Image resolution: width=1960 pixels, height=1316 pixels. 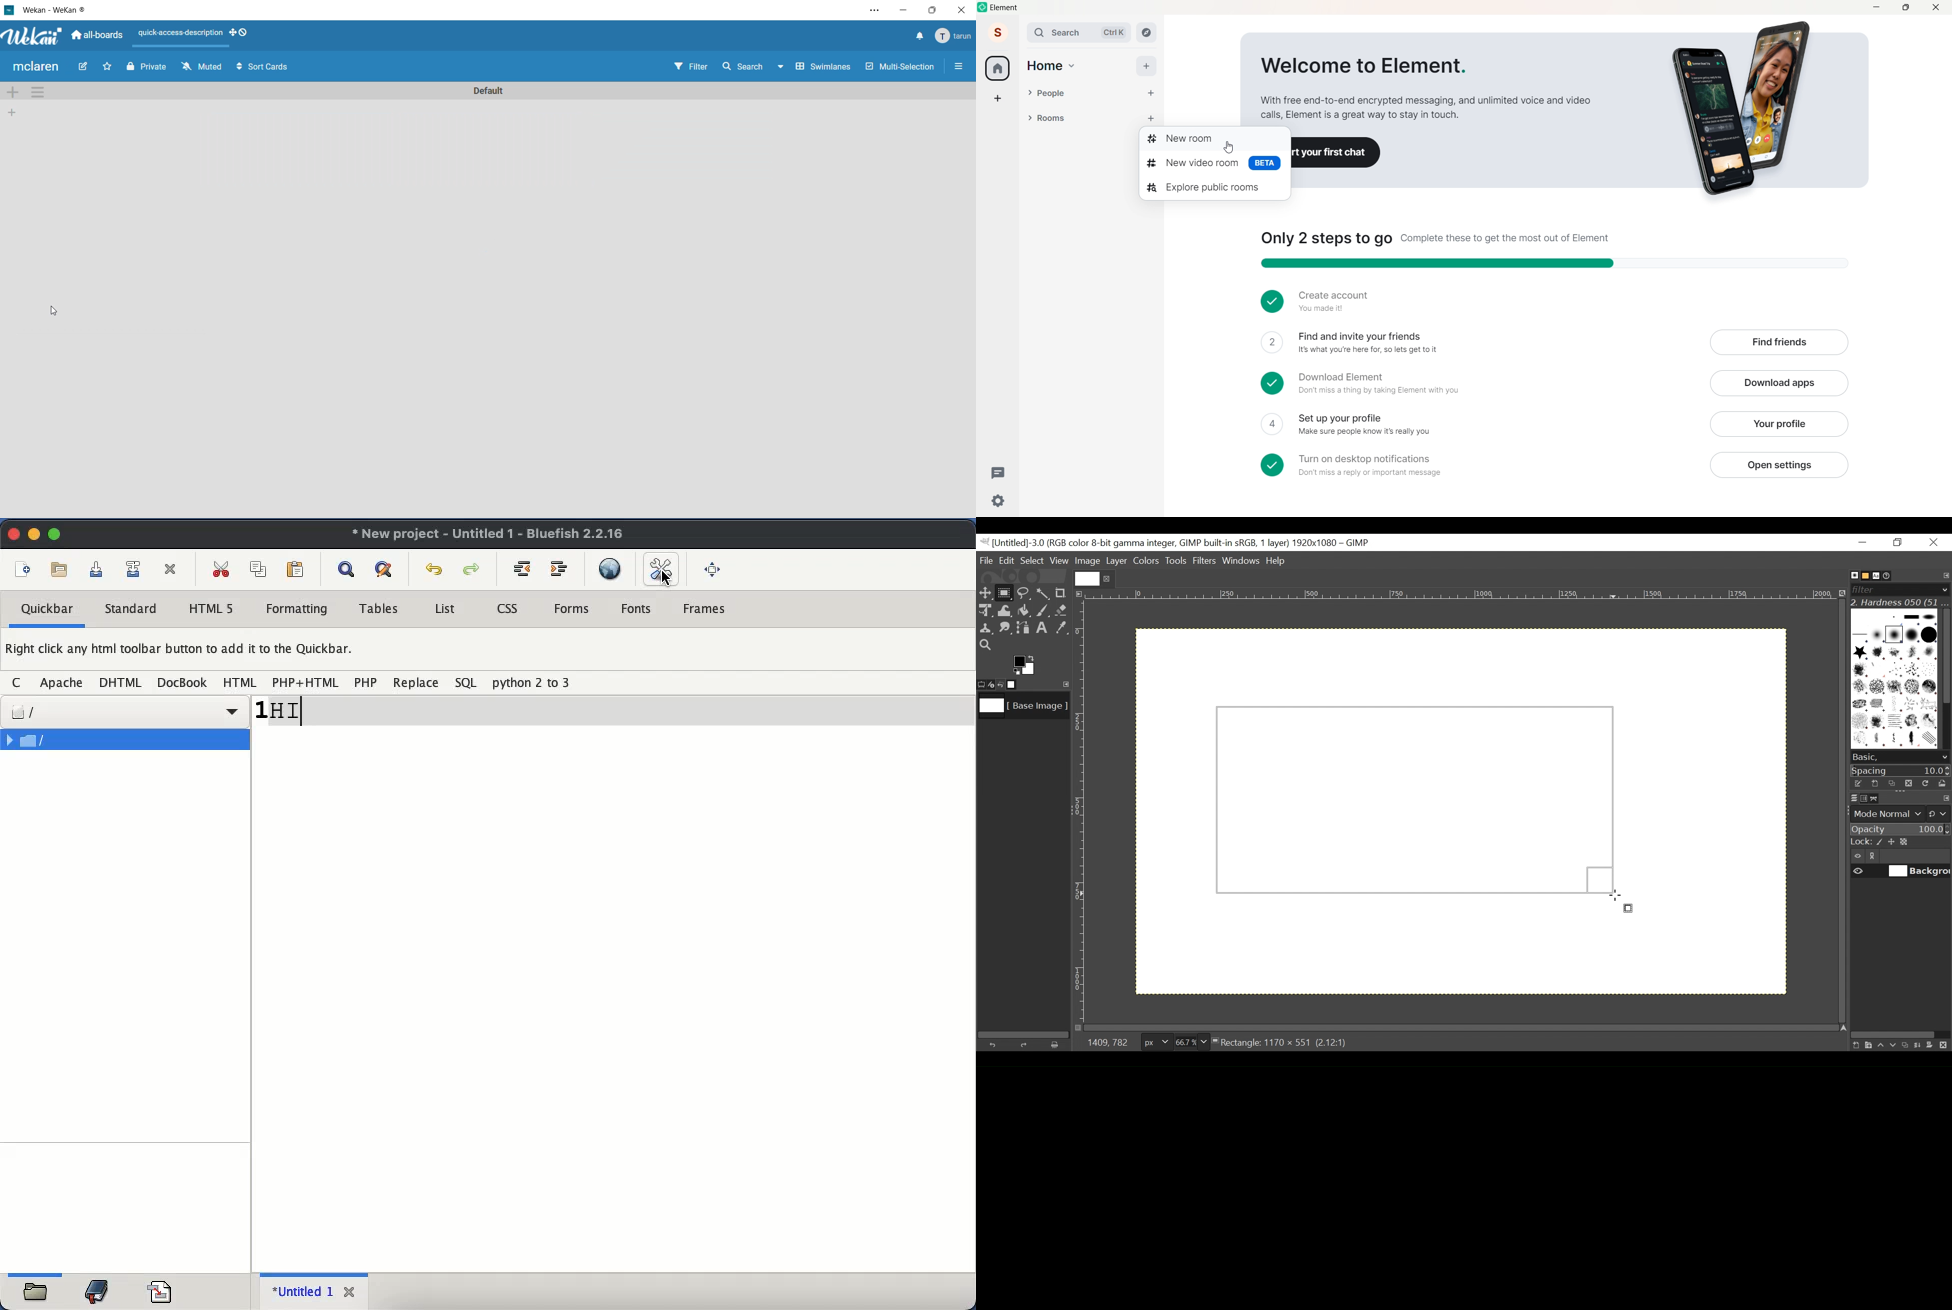 What do you see at coordinates (16, 92) in the screenshot?
I see `add swimlane` at bounding box center [16, 92].